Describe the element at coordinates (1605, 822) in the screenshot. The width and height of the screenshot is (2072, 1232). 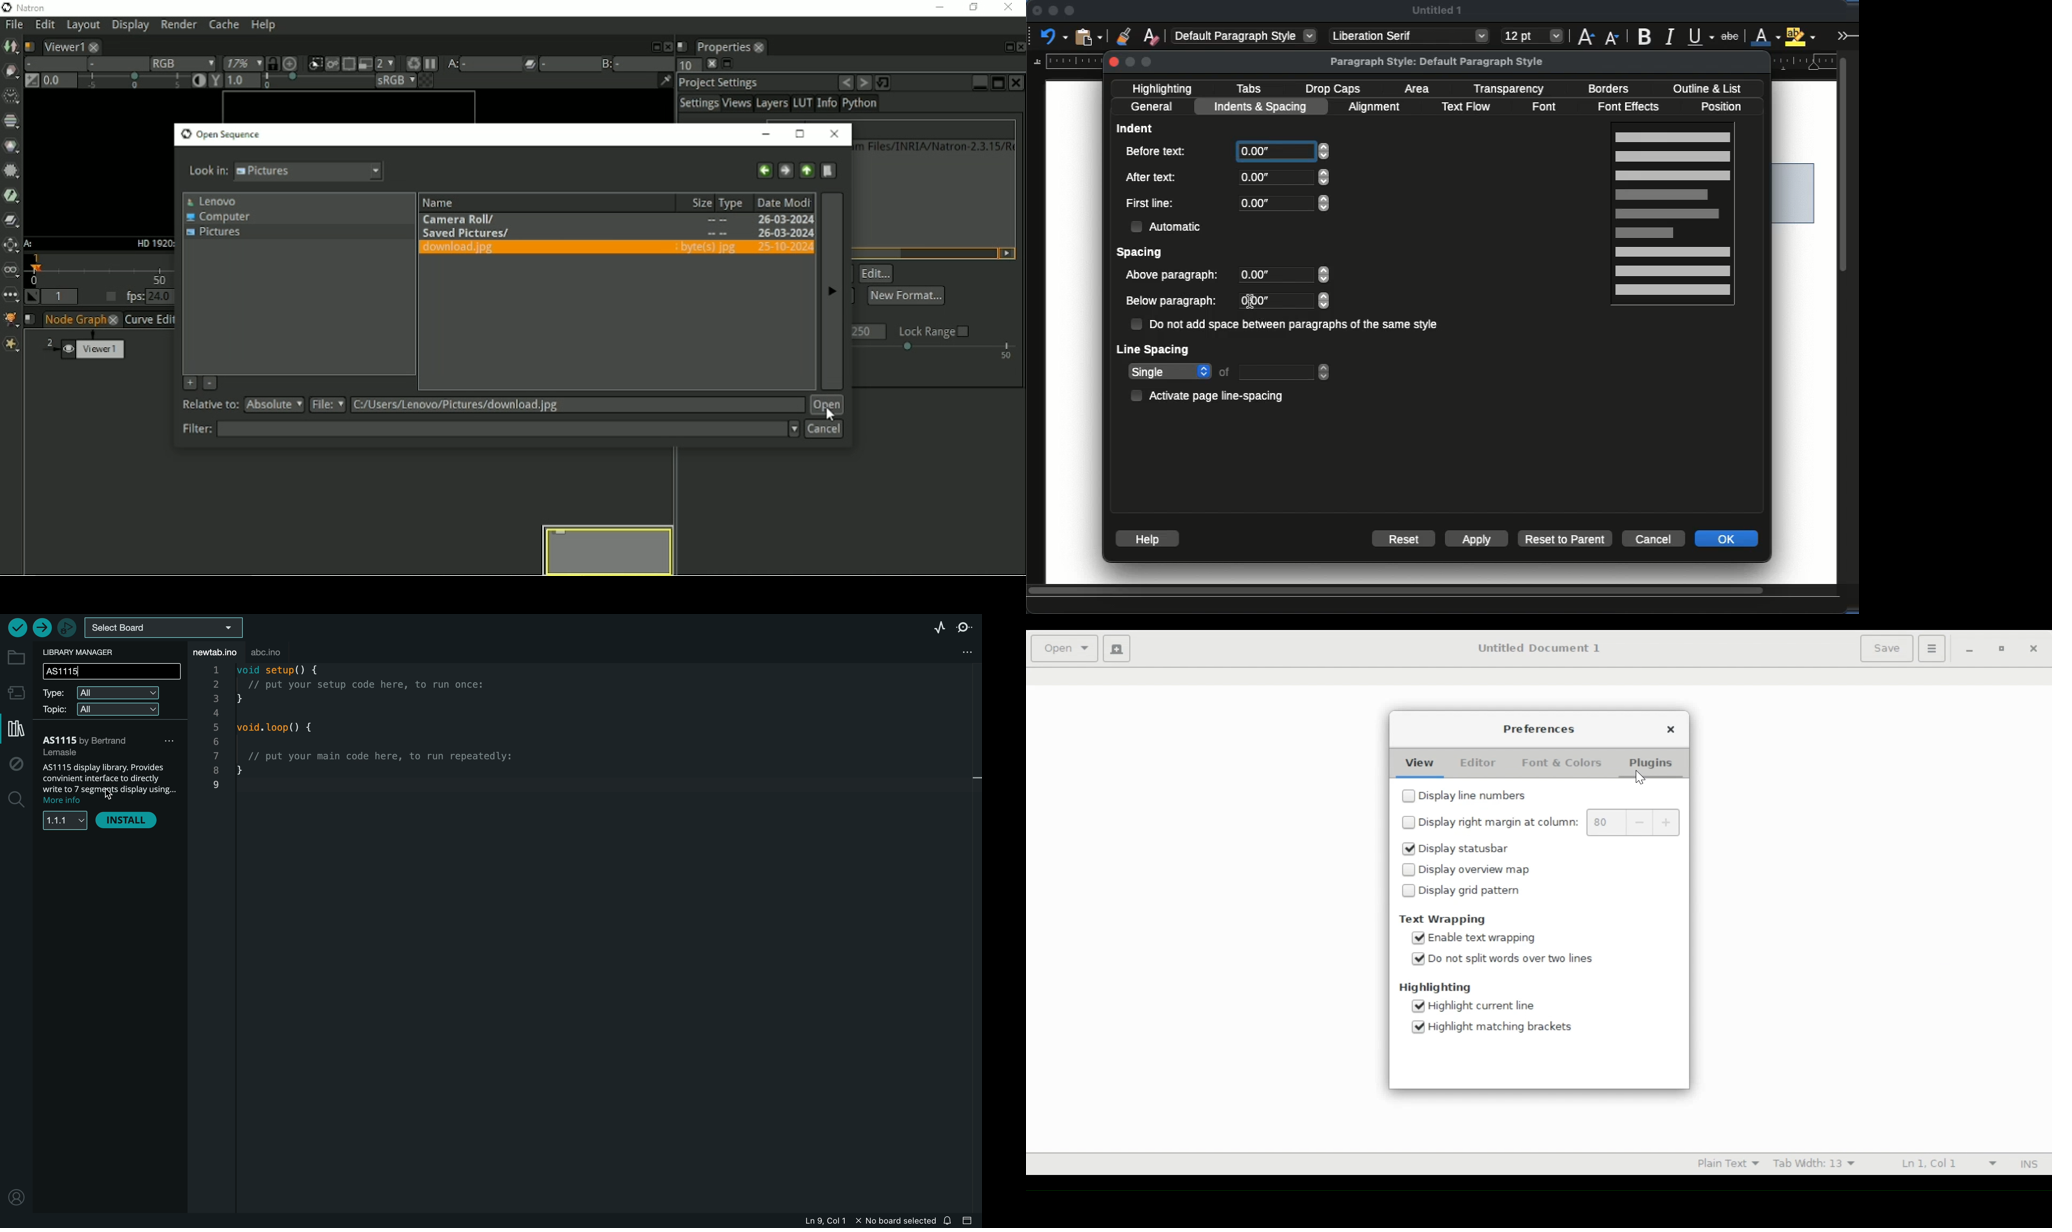
I see `80` at that location.